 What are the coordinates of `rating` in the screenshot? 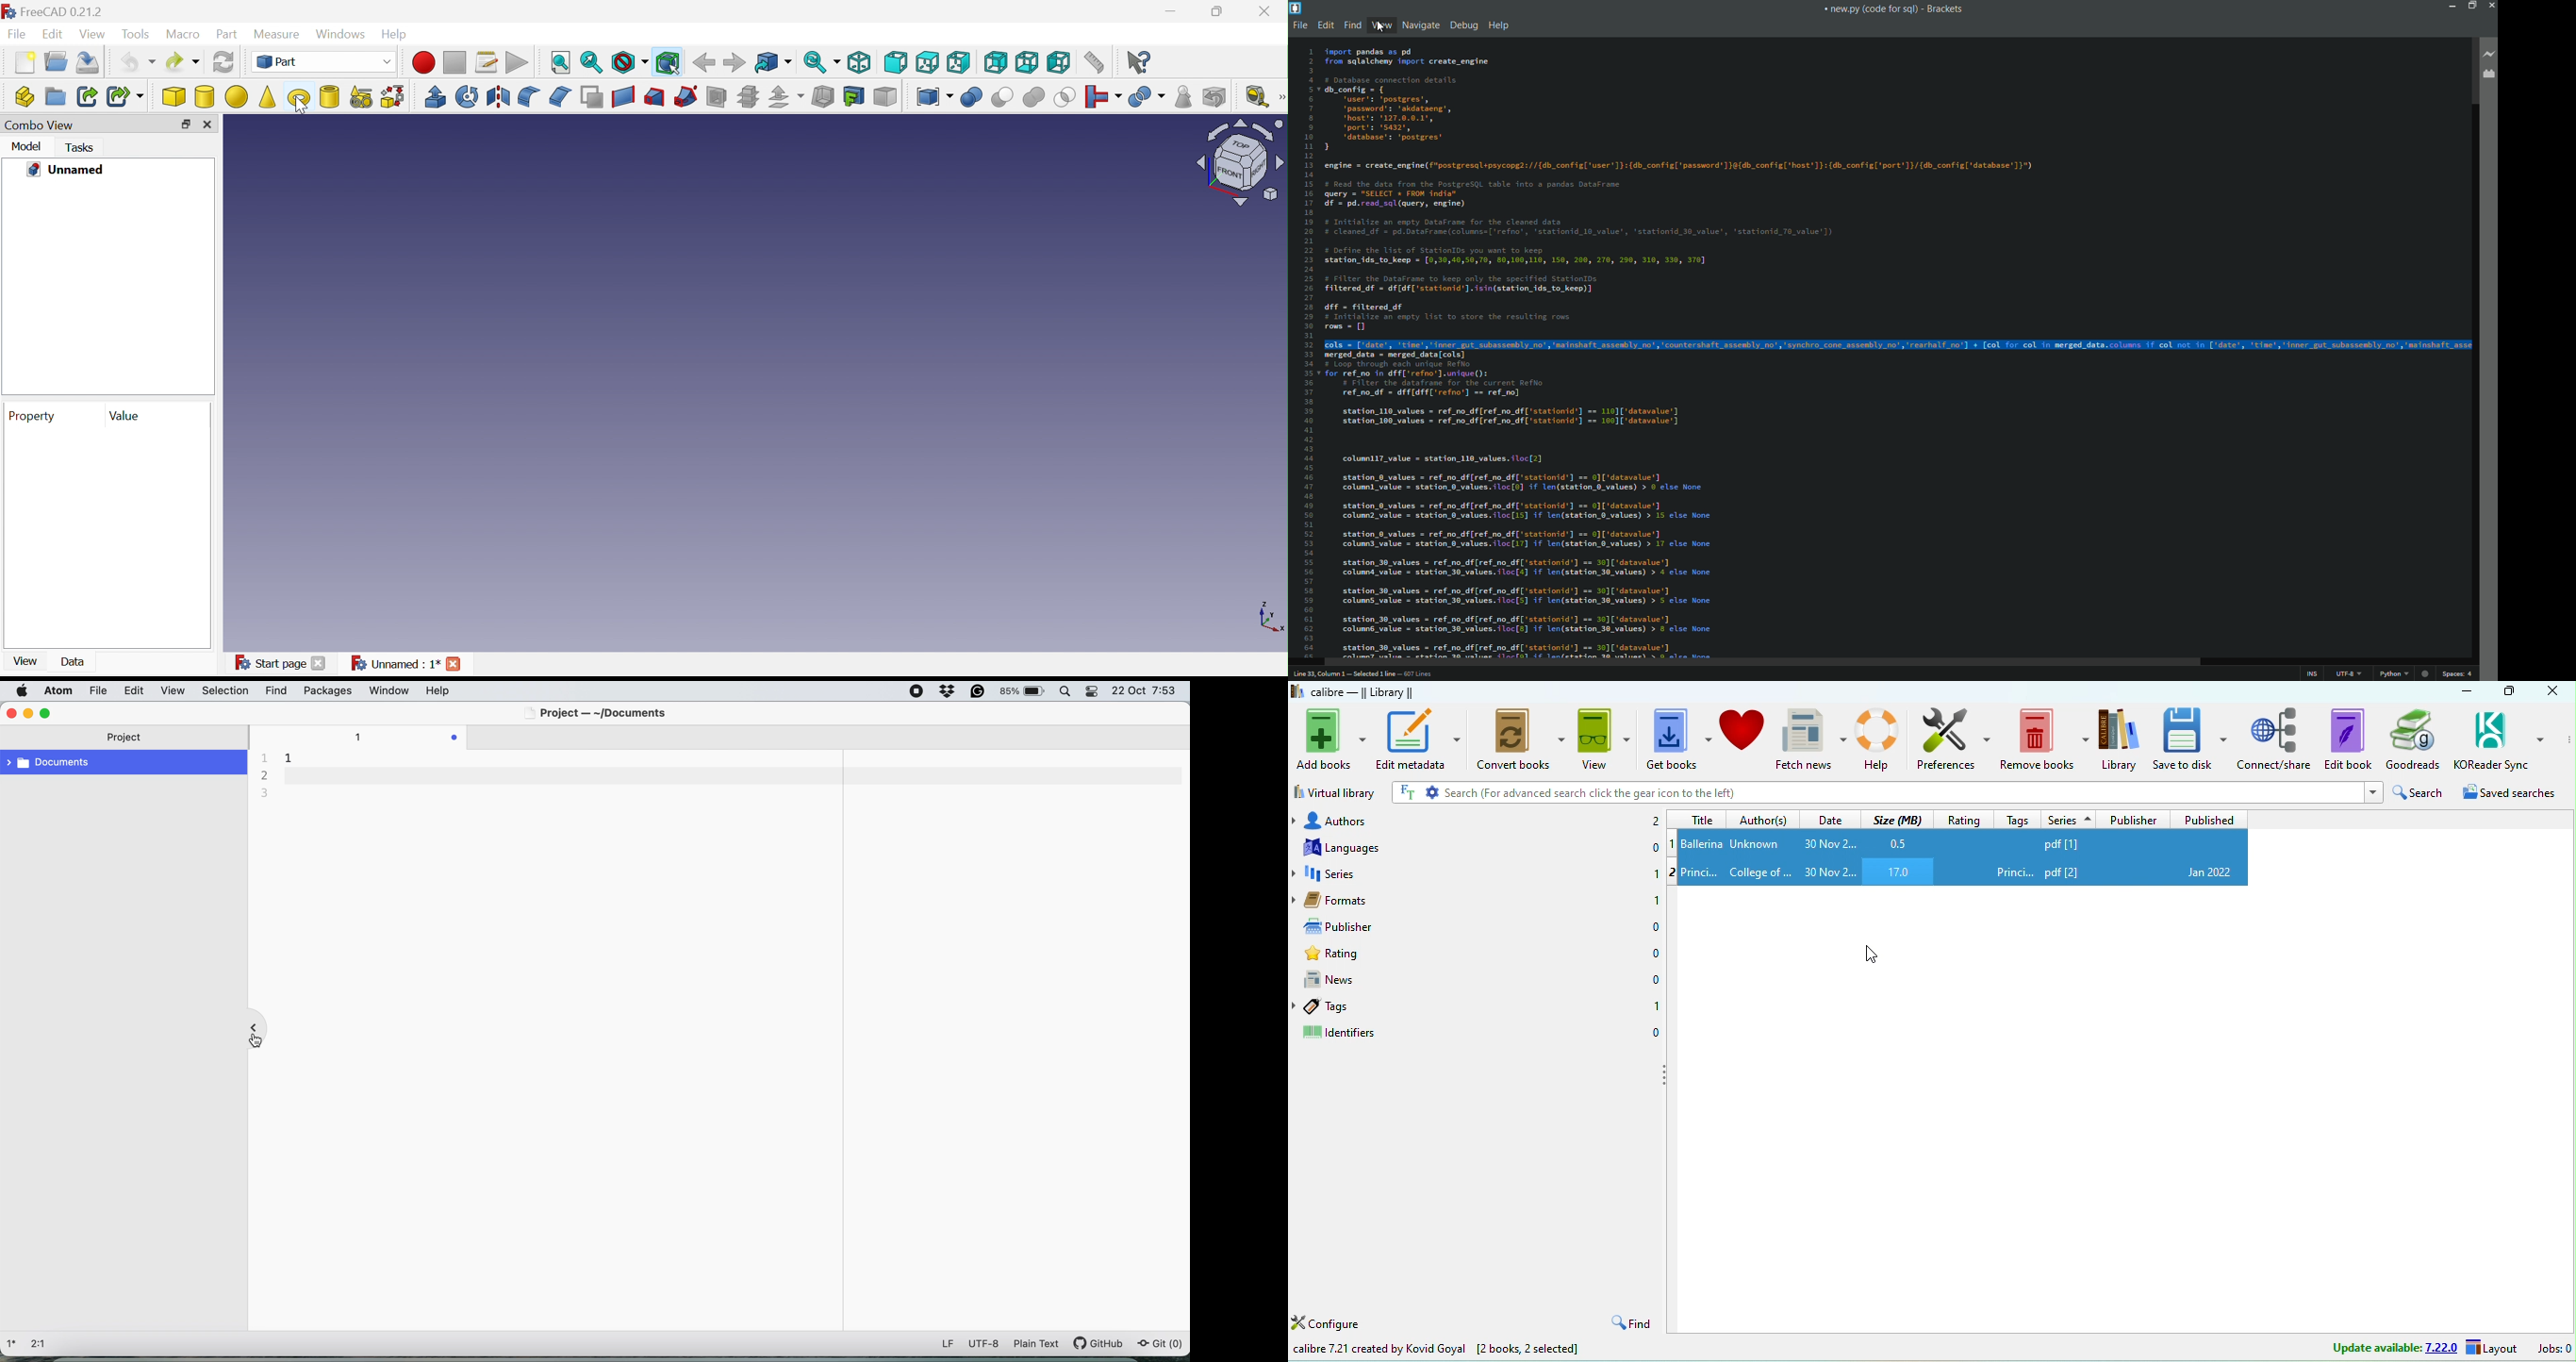 It's located at (1362, 952).